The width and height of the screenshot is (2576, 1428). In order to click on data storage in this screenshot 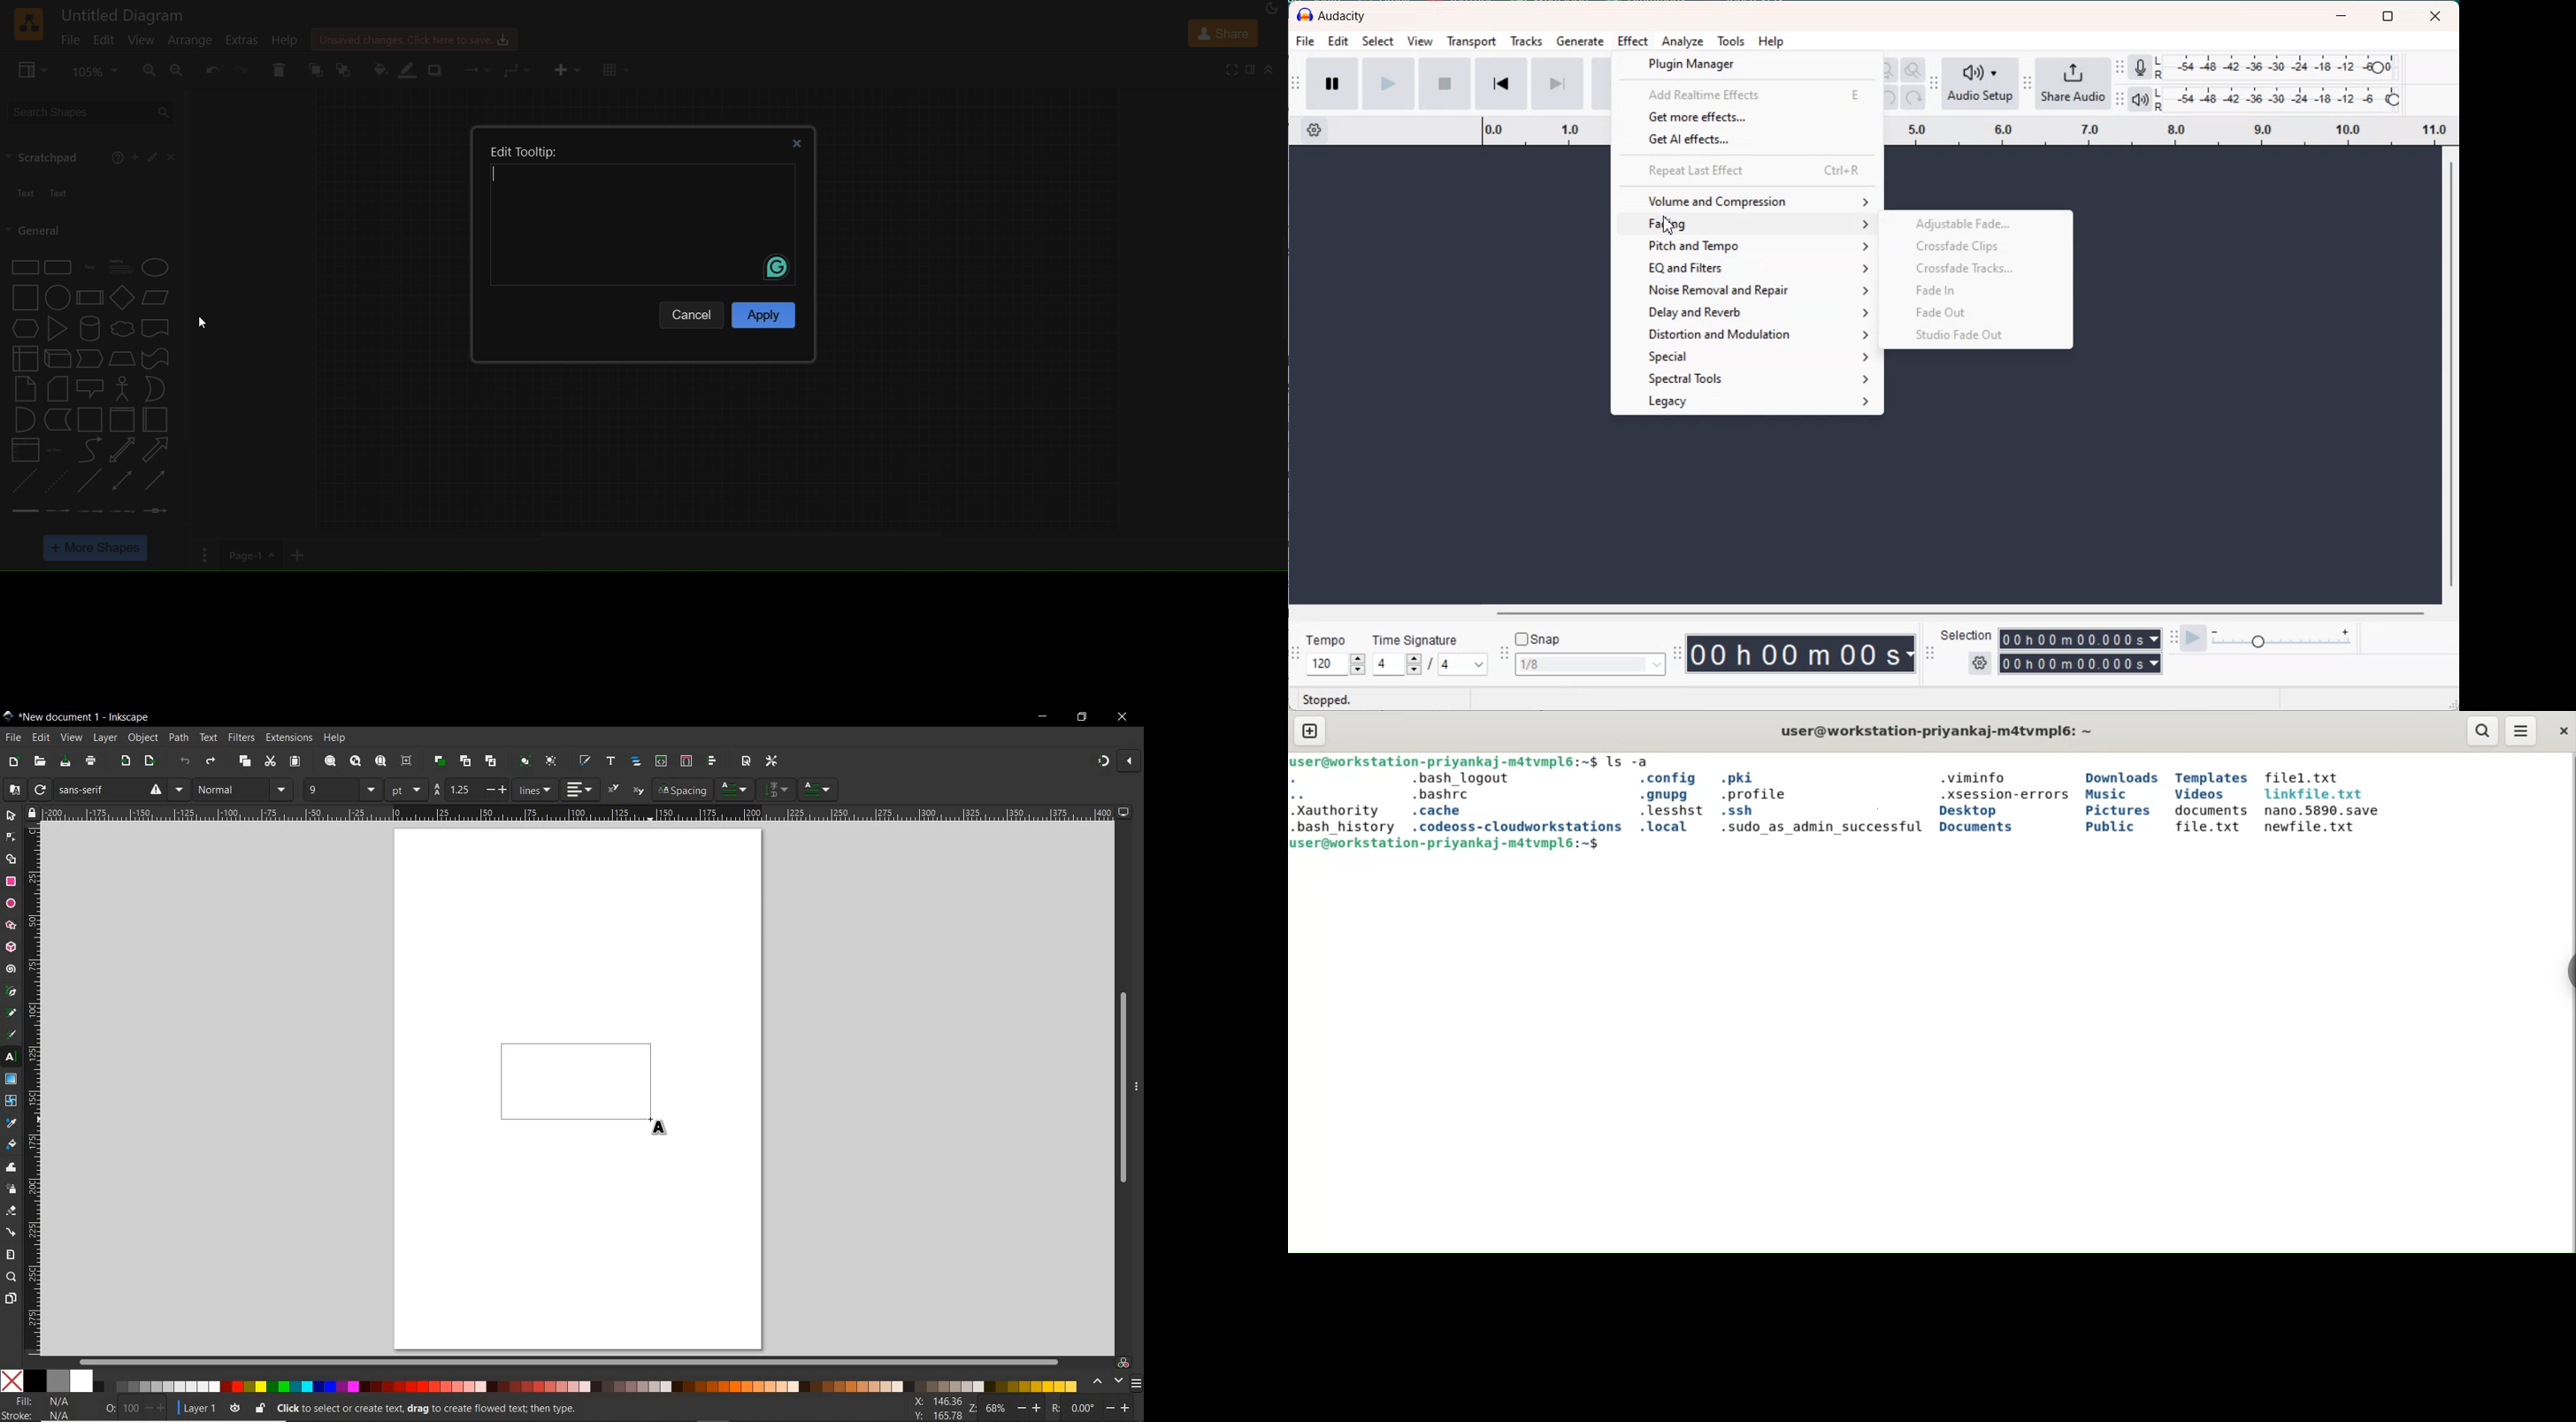, I will do `click(55, 419)`.